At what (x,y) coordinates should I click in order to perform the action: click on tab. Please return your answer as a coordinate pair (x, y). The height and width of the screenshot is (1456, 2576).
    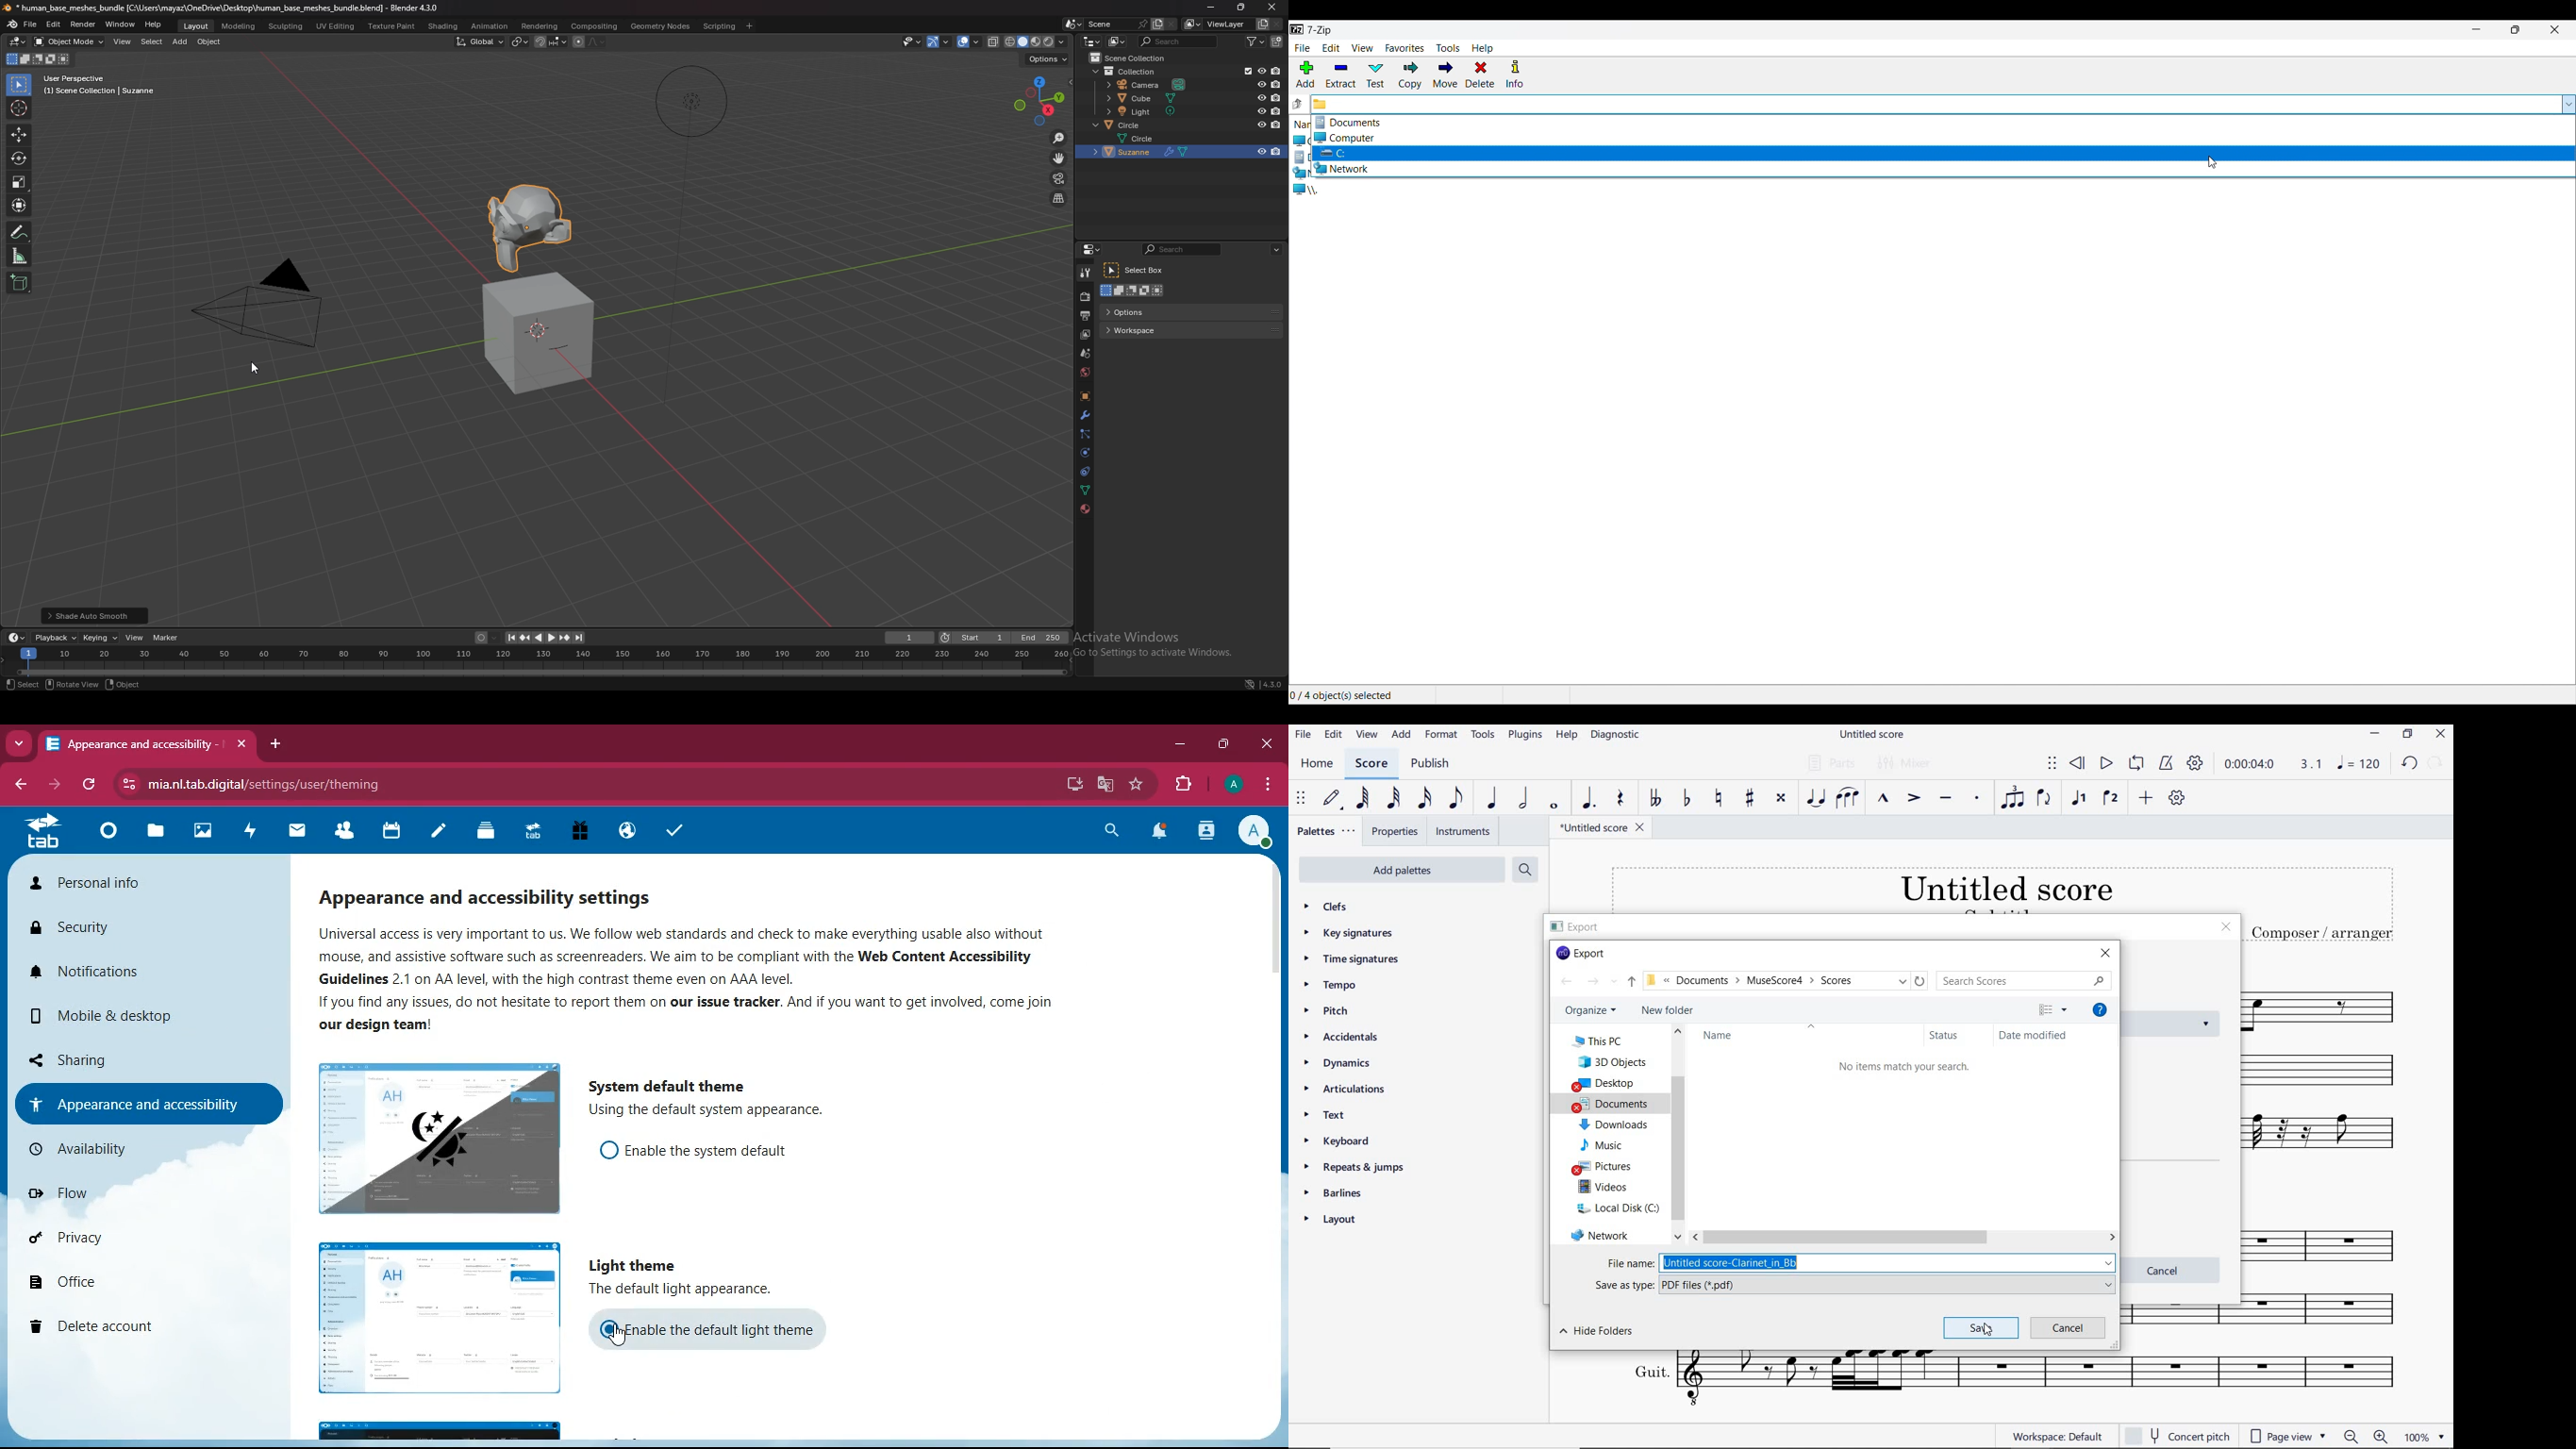
    Looking at the image, I should click on (138, 743).